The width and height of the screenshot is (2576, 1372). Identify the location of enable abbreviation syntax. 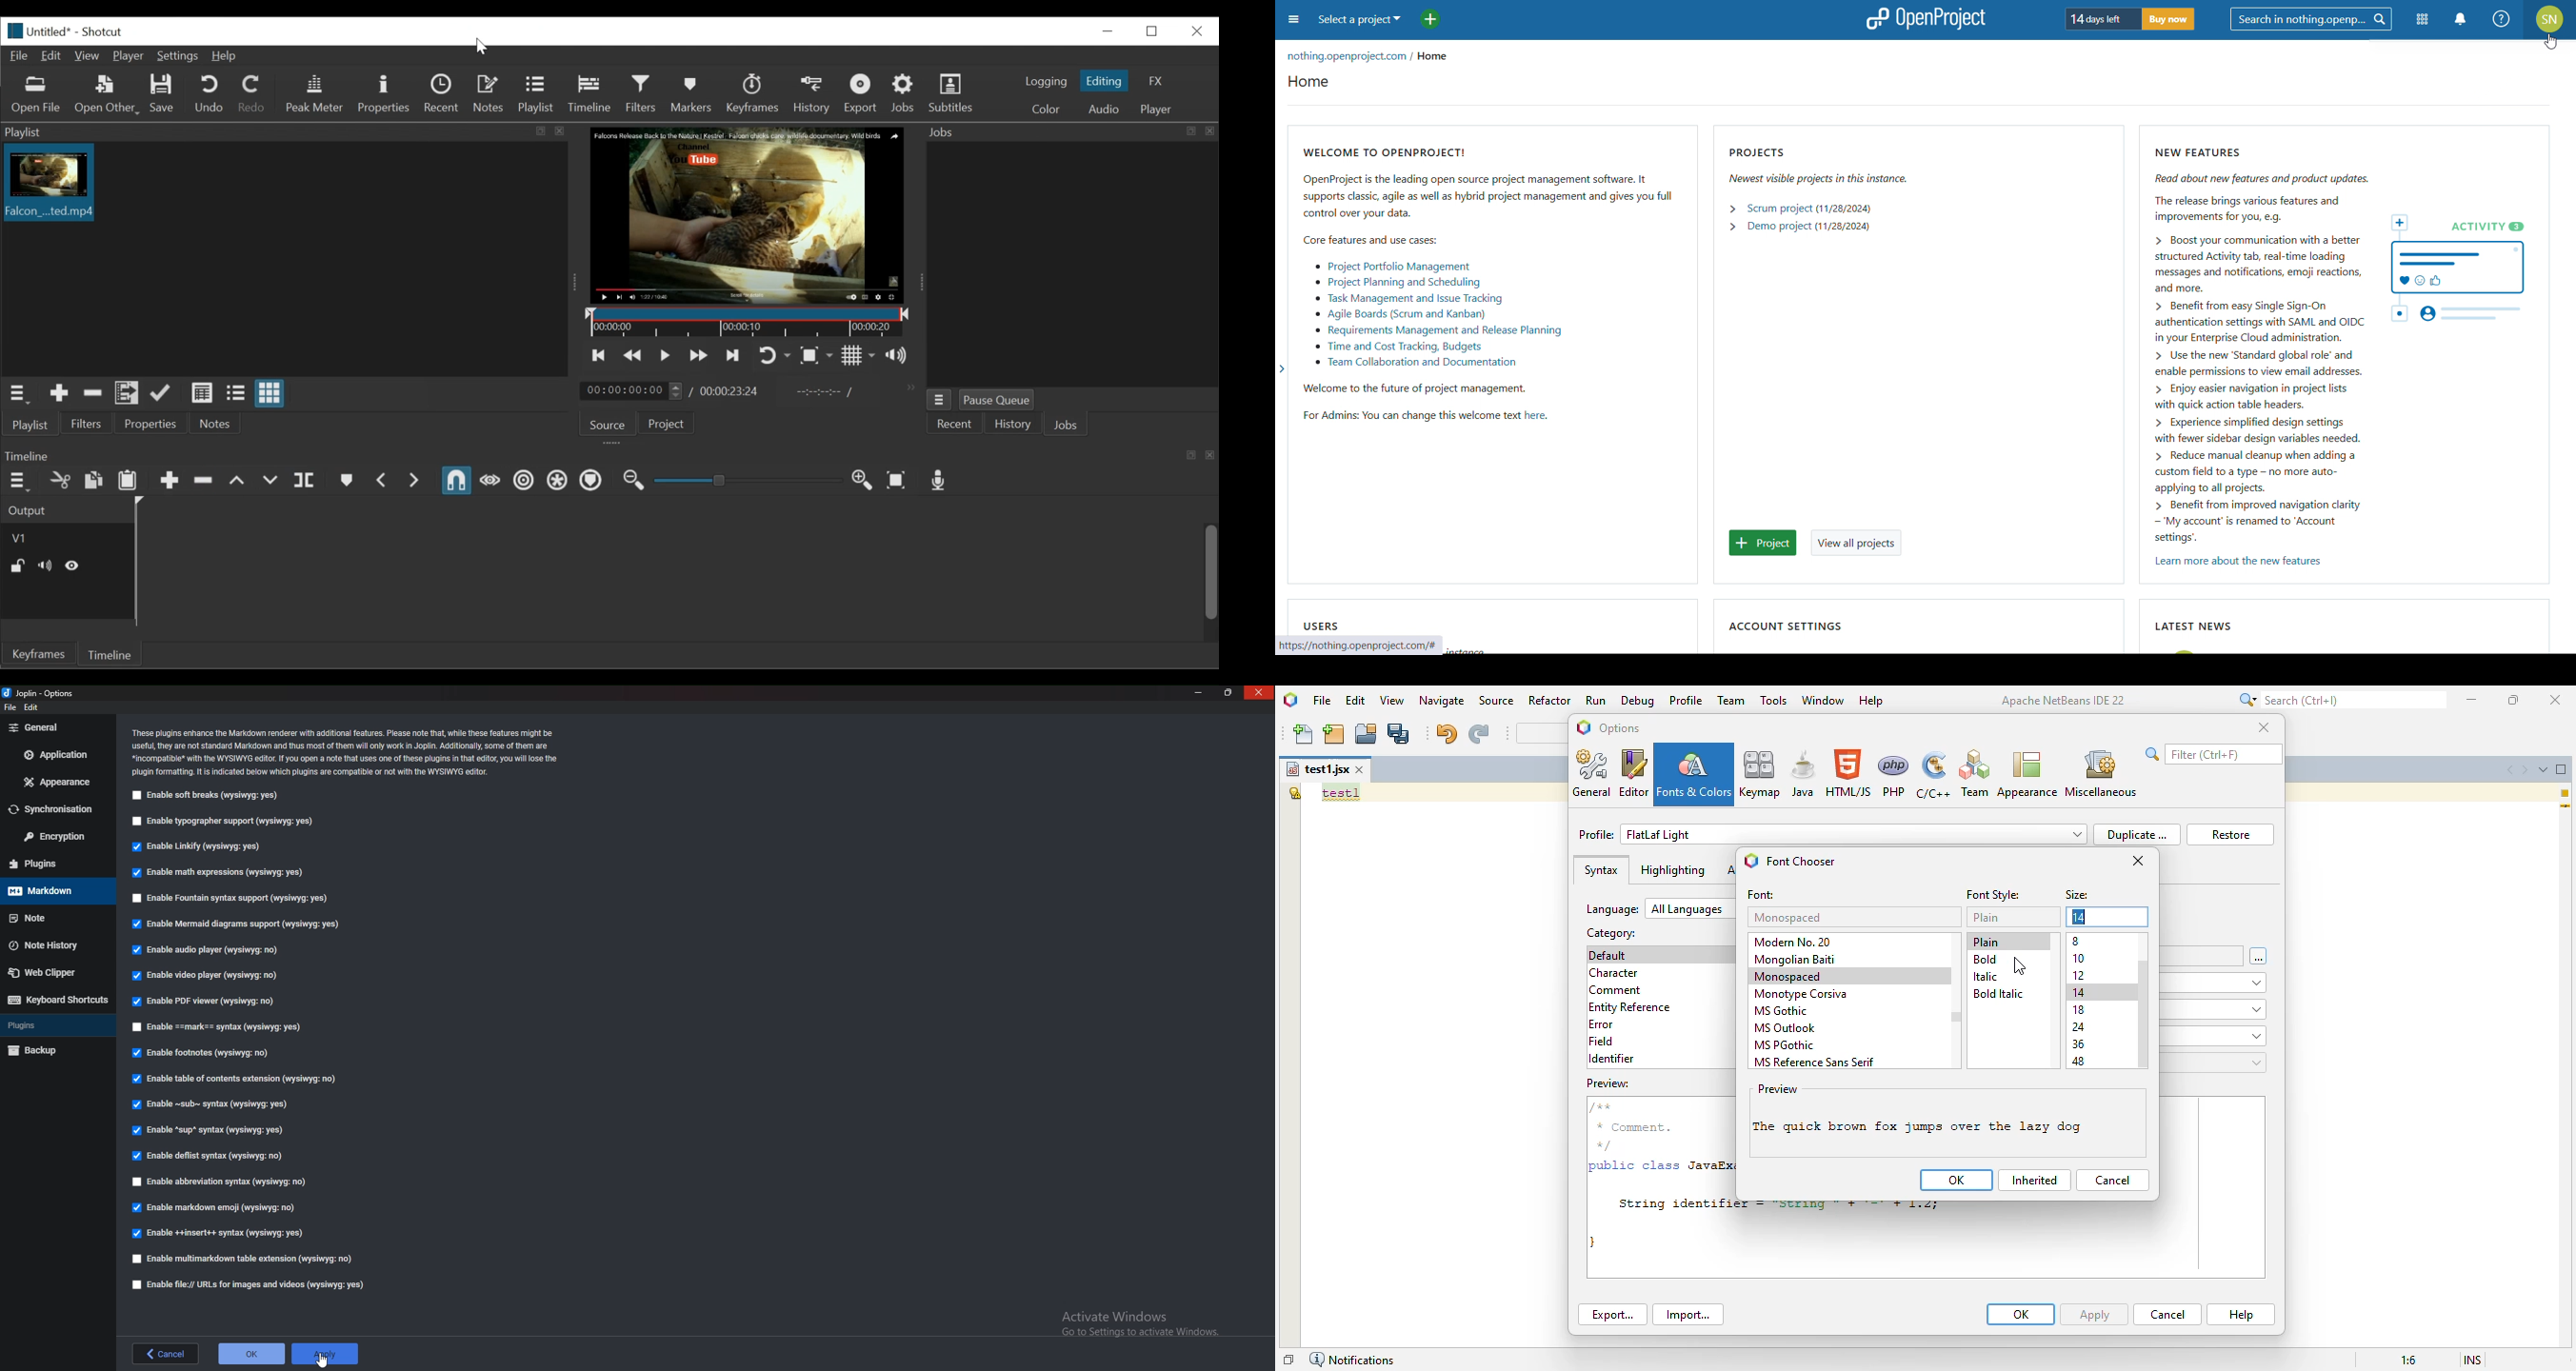
(221, 1183).